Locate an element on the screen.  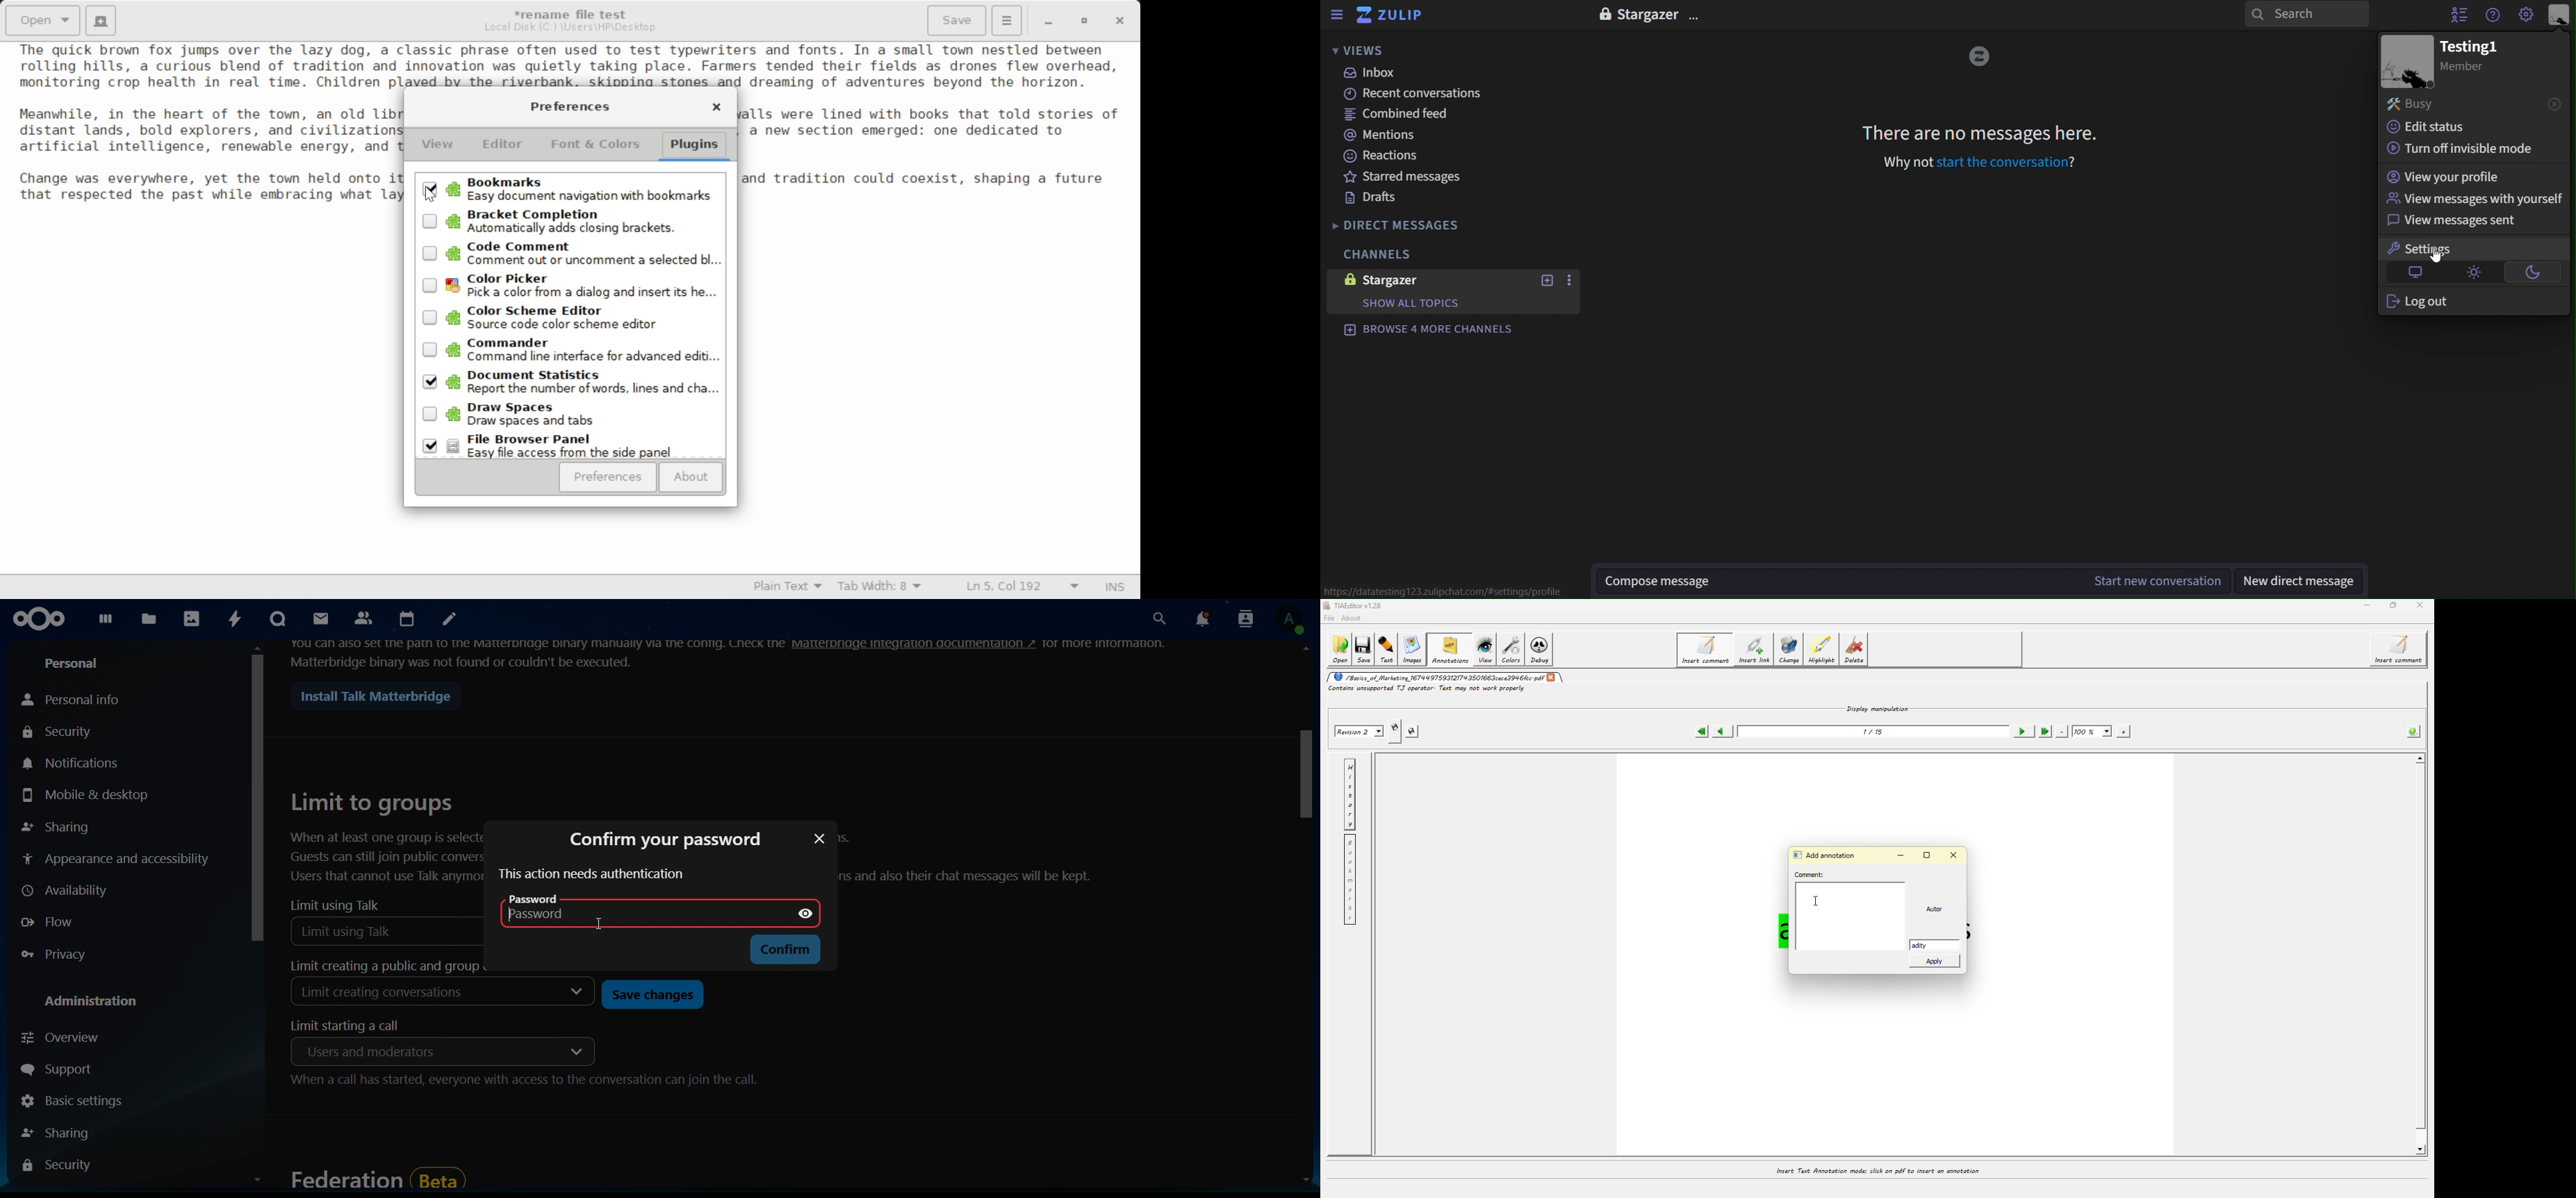
sharing is located at coordinates (63, 1133).